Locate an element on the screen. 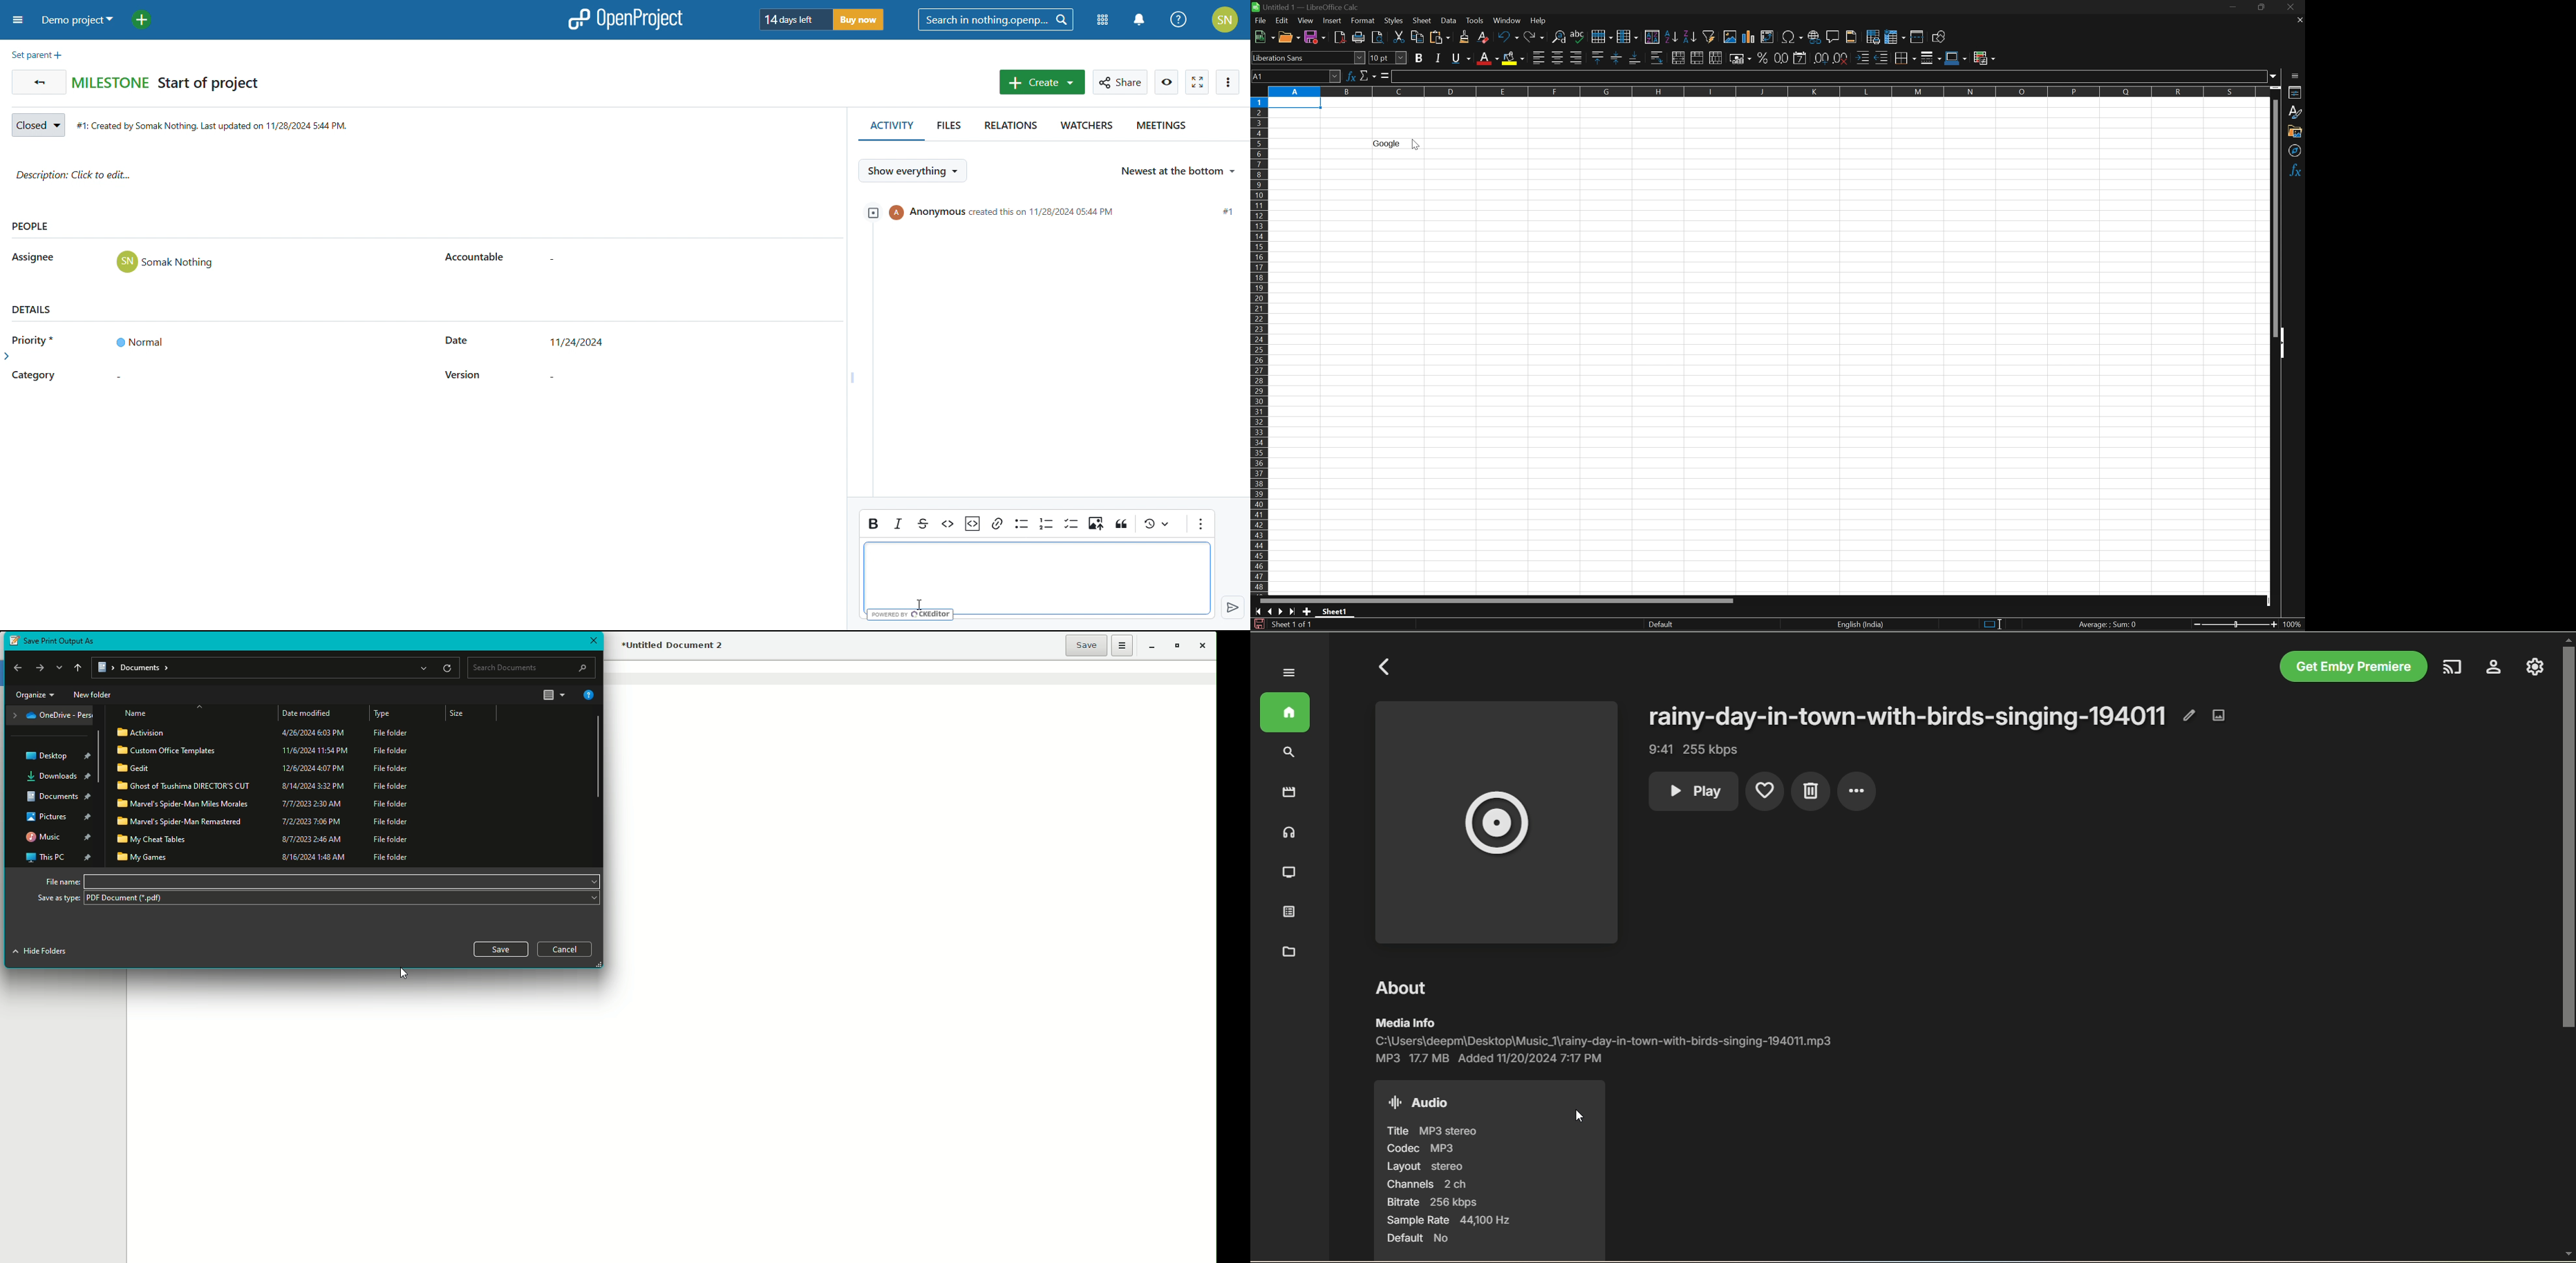 This screenshot has height=1288, width=2576. Close is located at coordinates (593, 639).